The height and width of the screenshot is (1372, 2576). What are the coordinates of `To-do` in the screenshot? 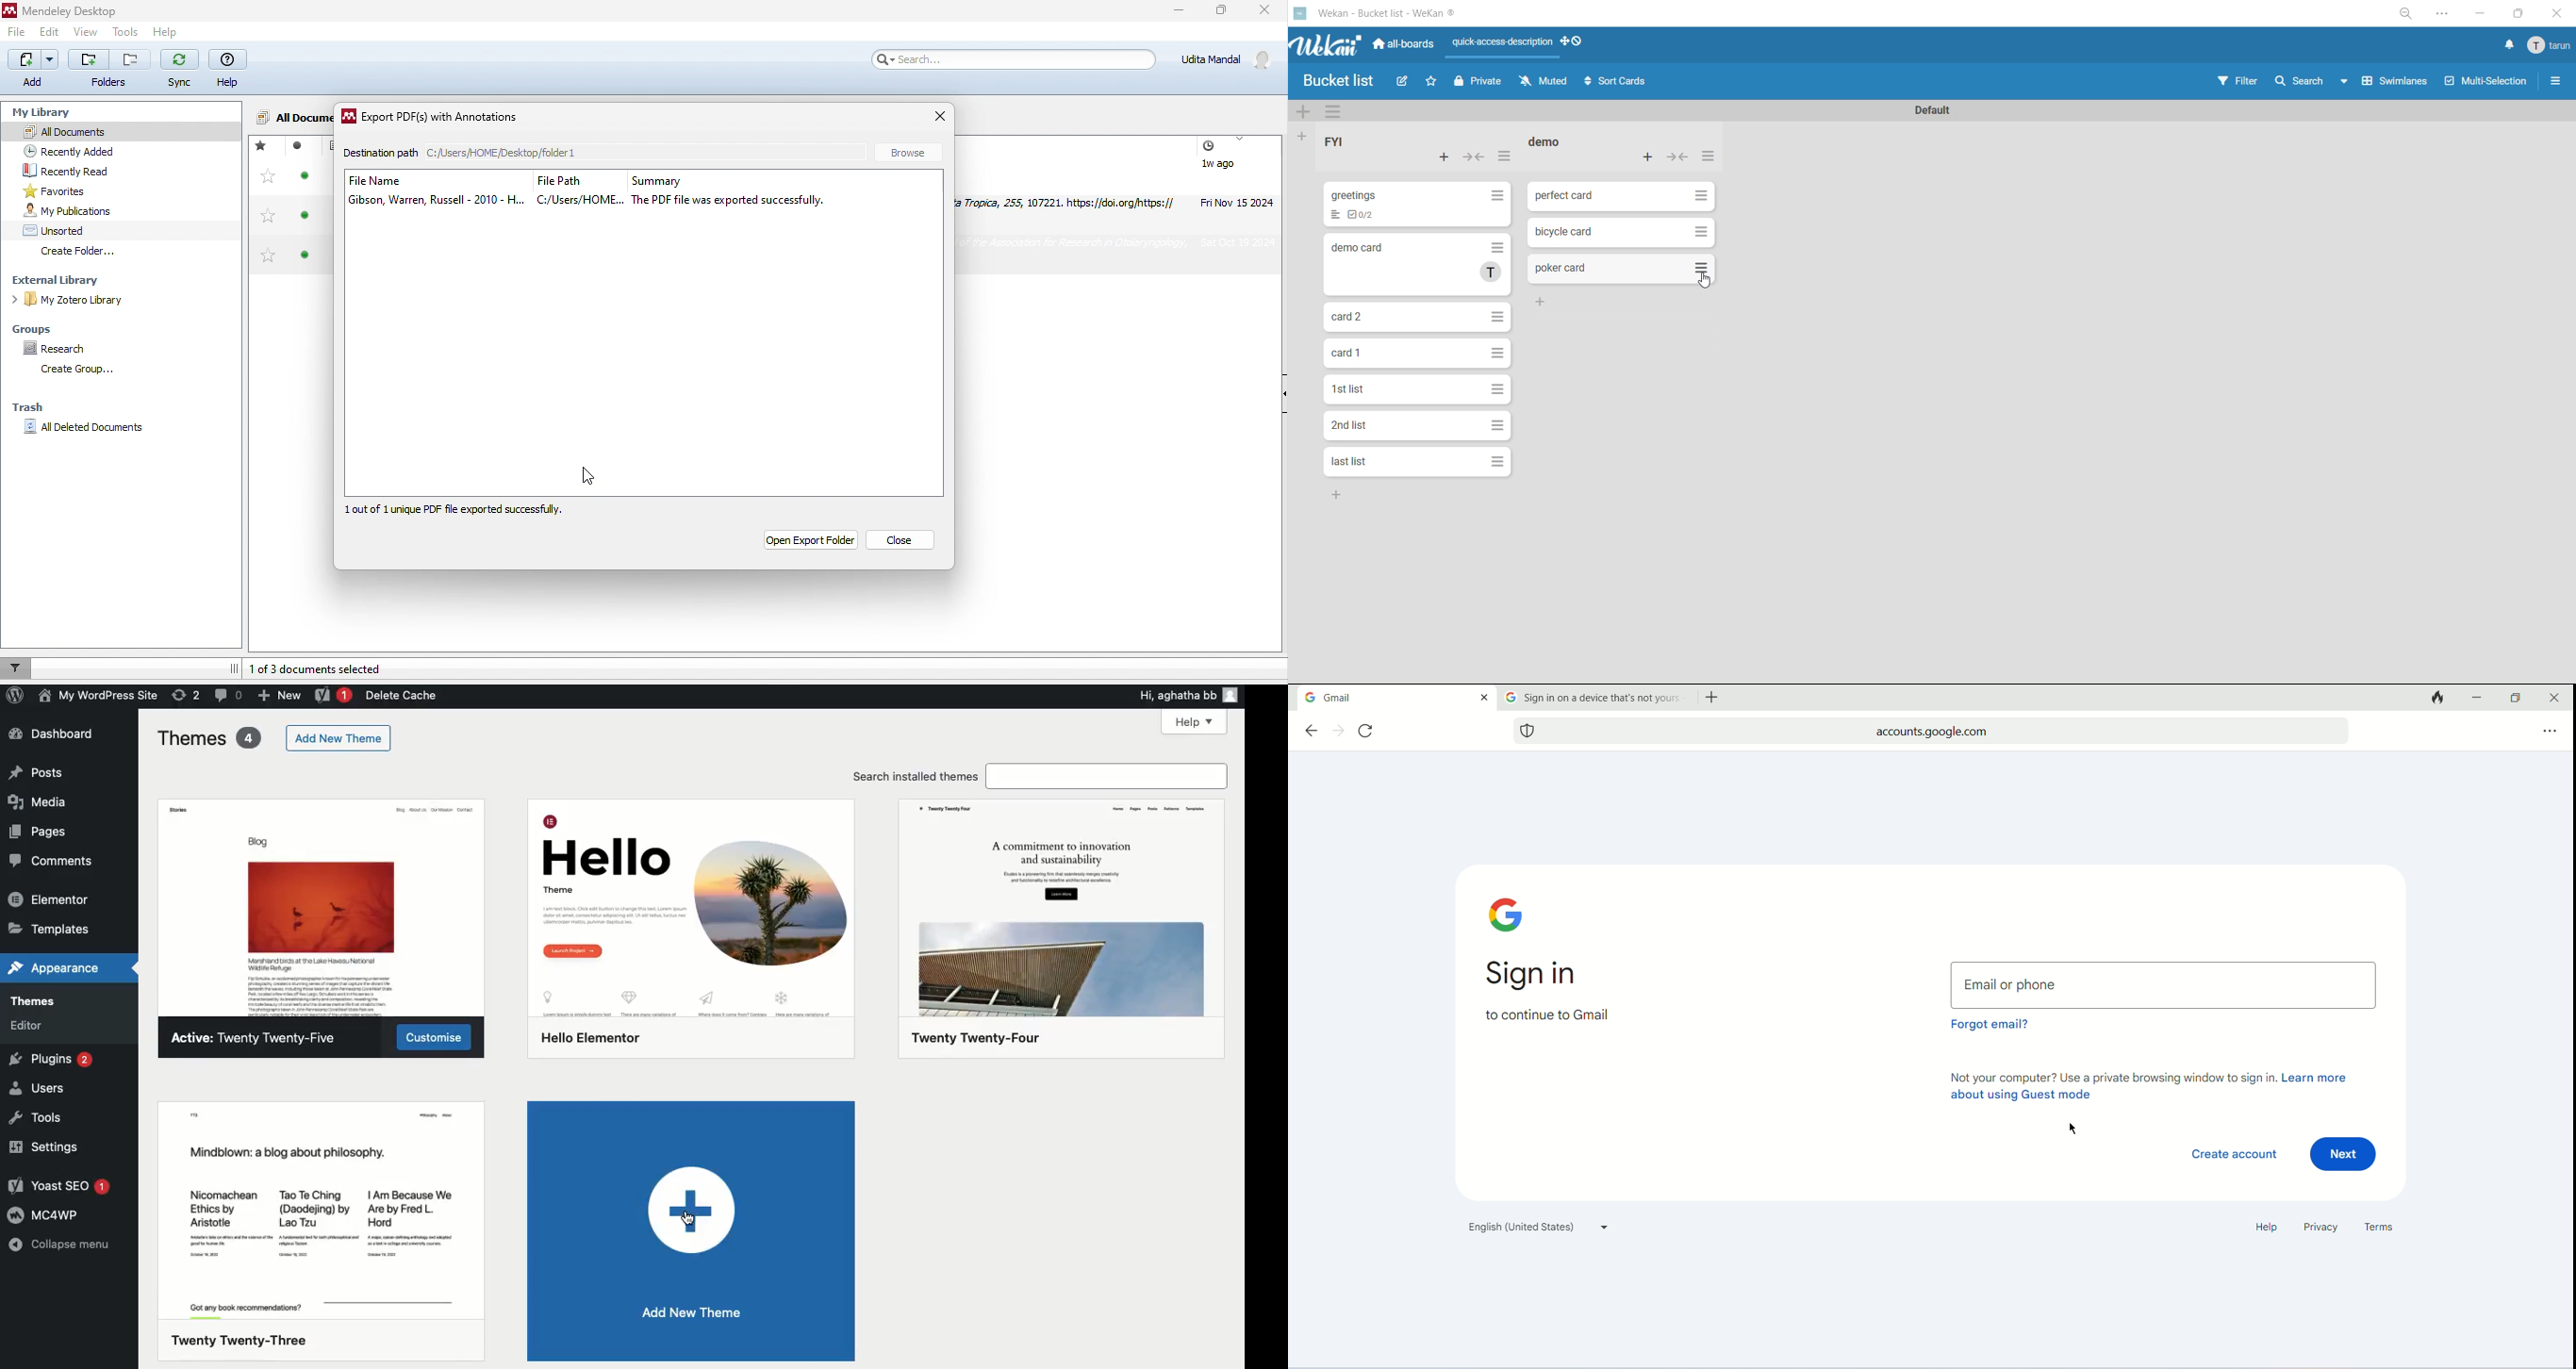 It's located at (1368, 215).